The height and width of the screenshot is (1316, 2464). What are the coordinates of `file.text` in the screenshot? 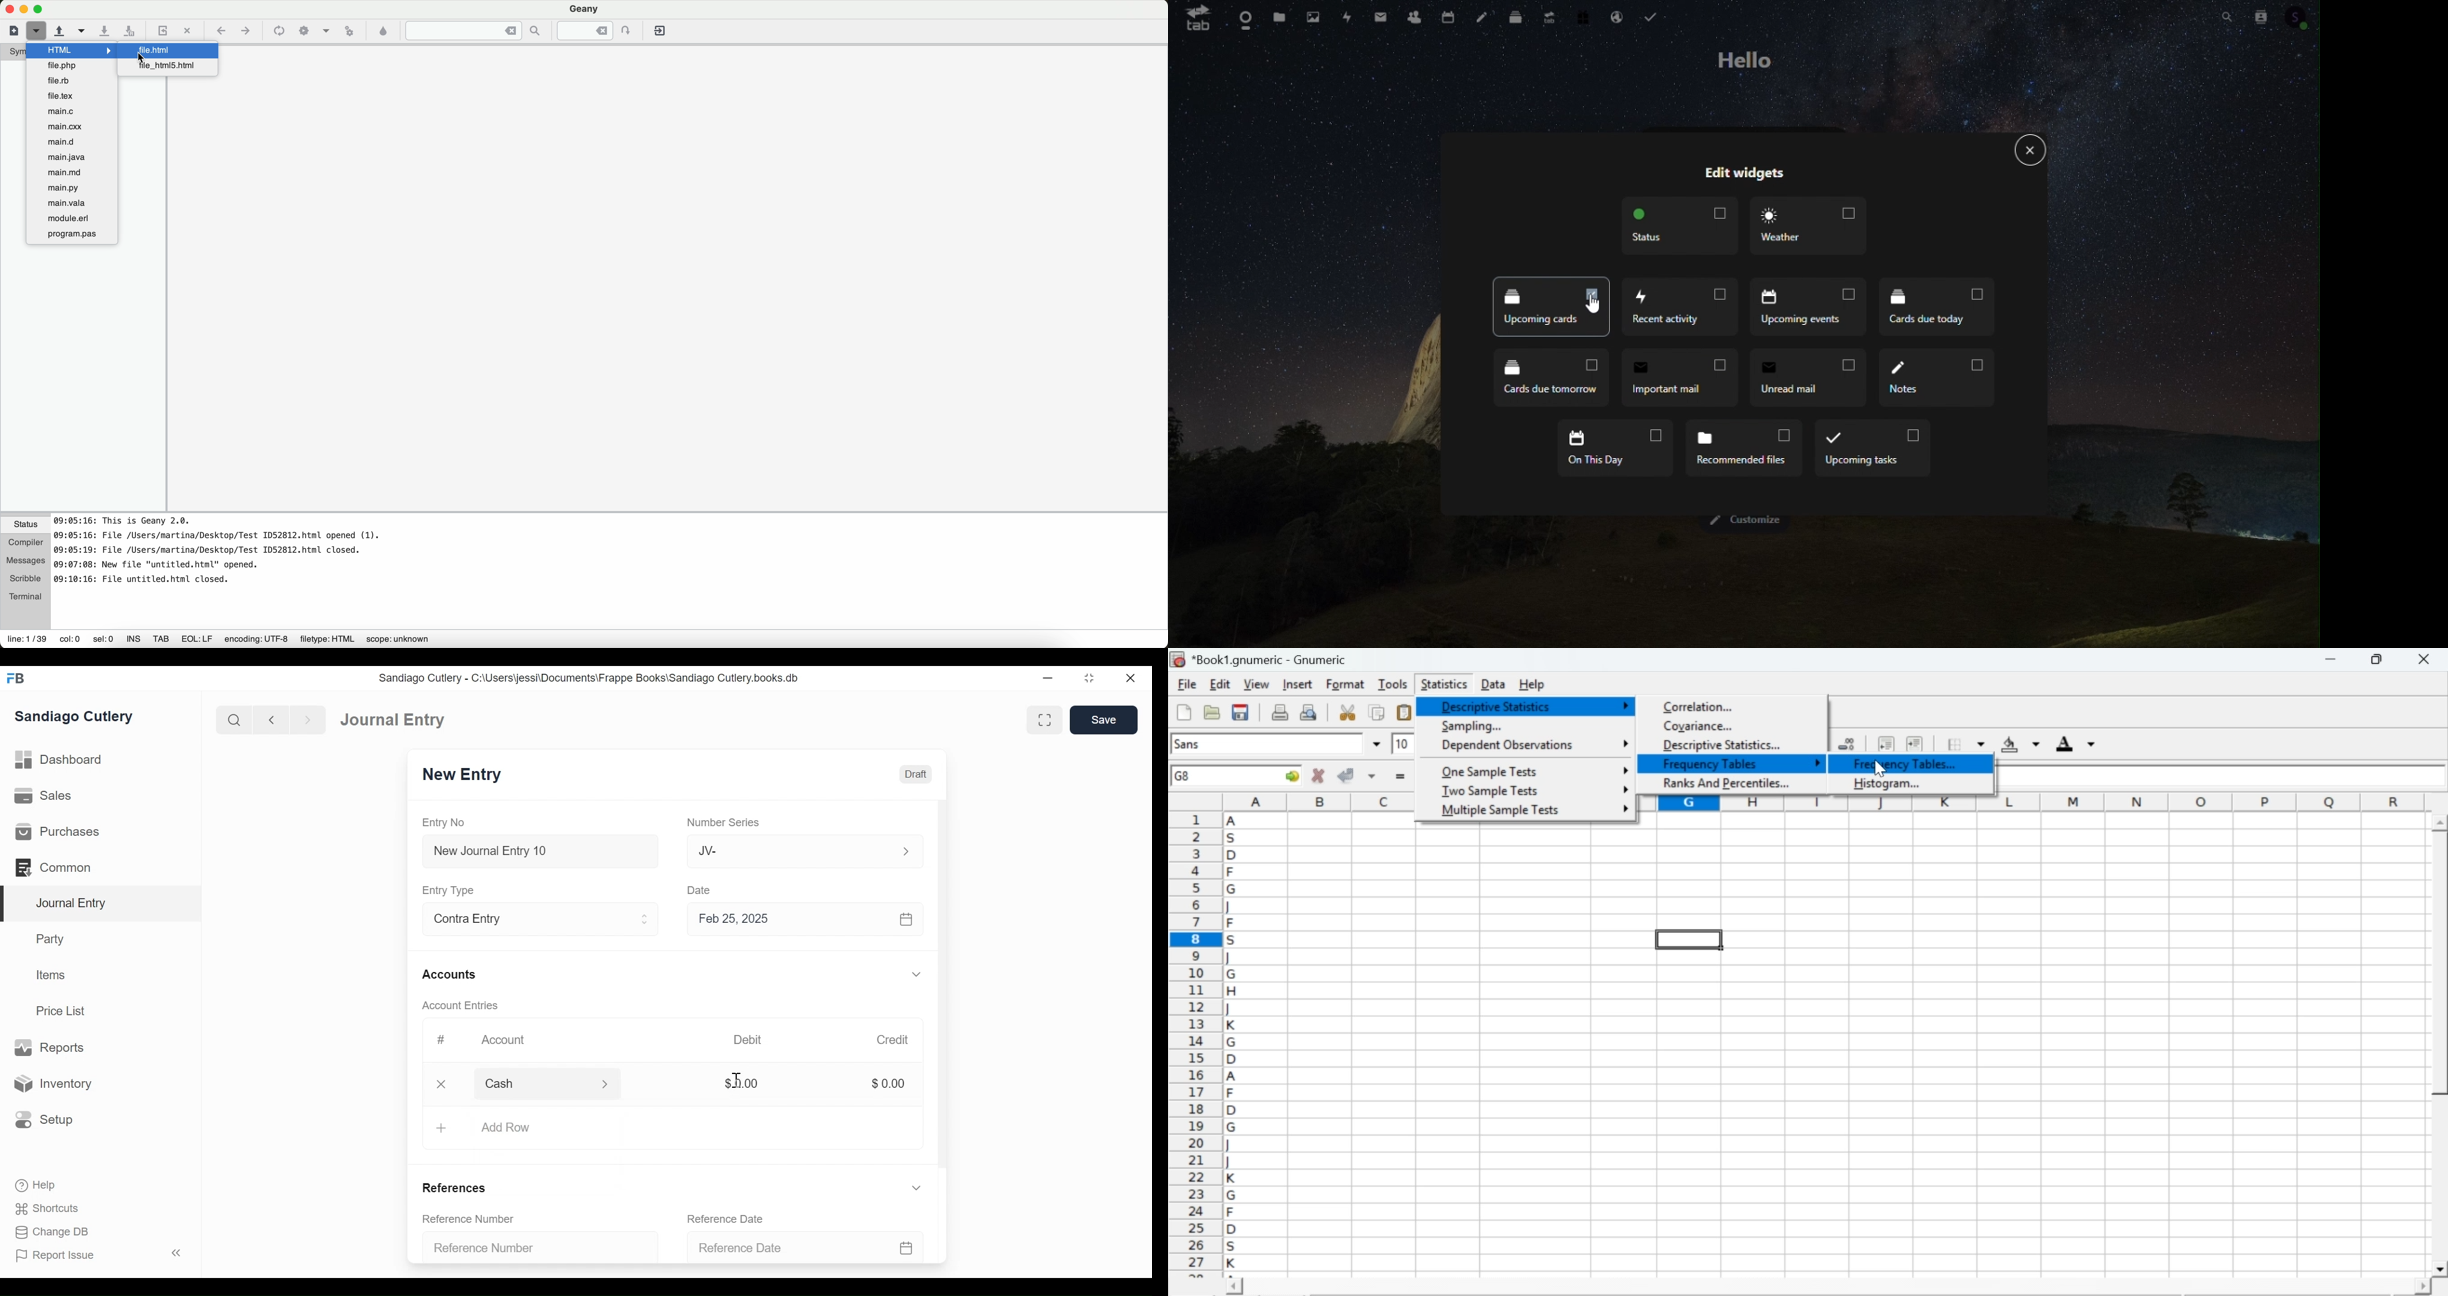 It's located at (72, 94).